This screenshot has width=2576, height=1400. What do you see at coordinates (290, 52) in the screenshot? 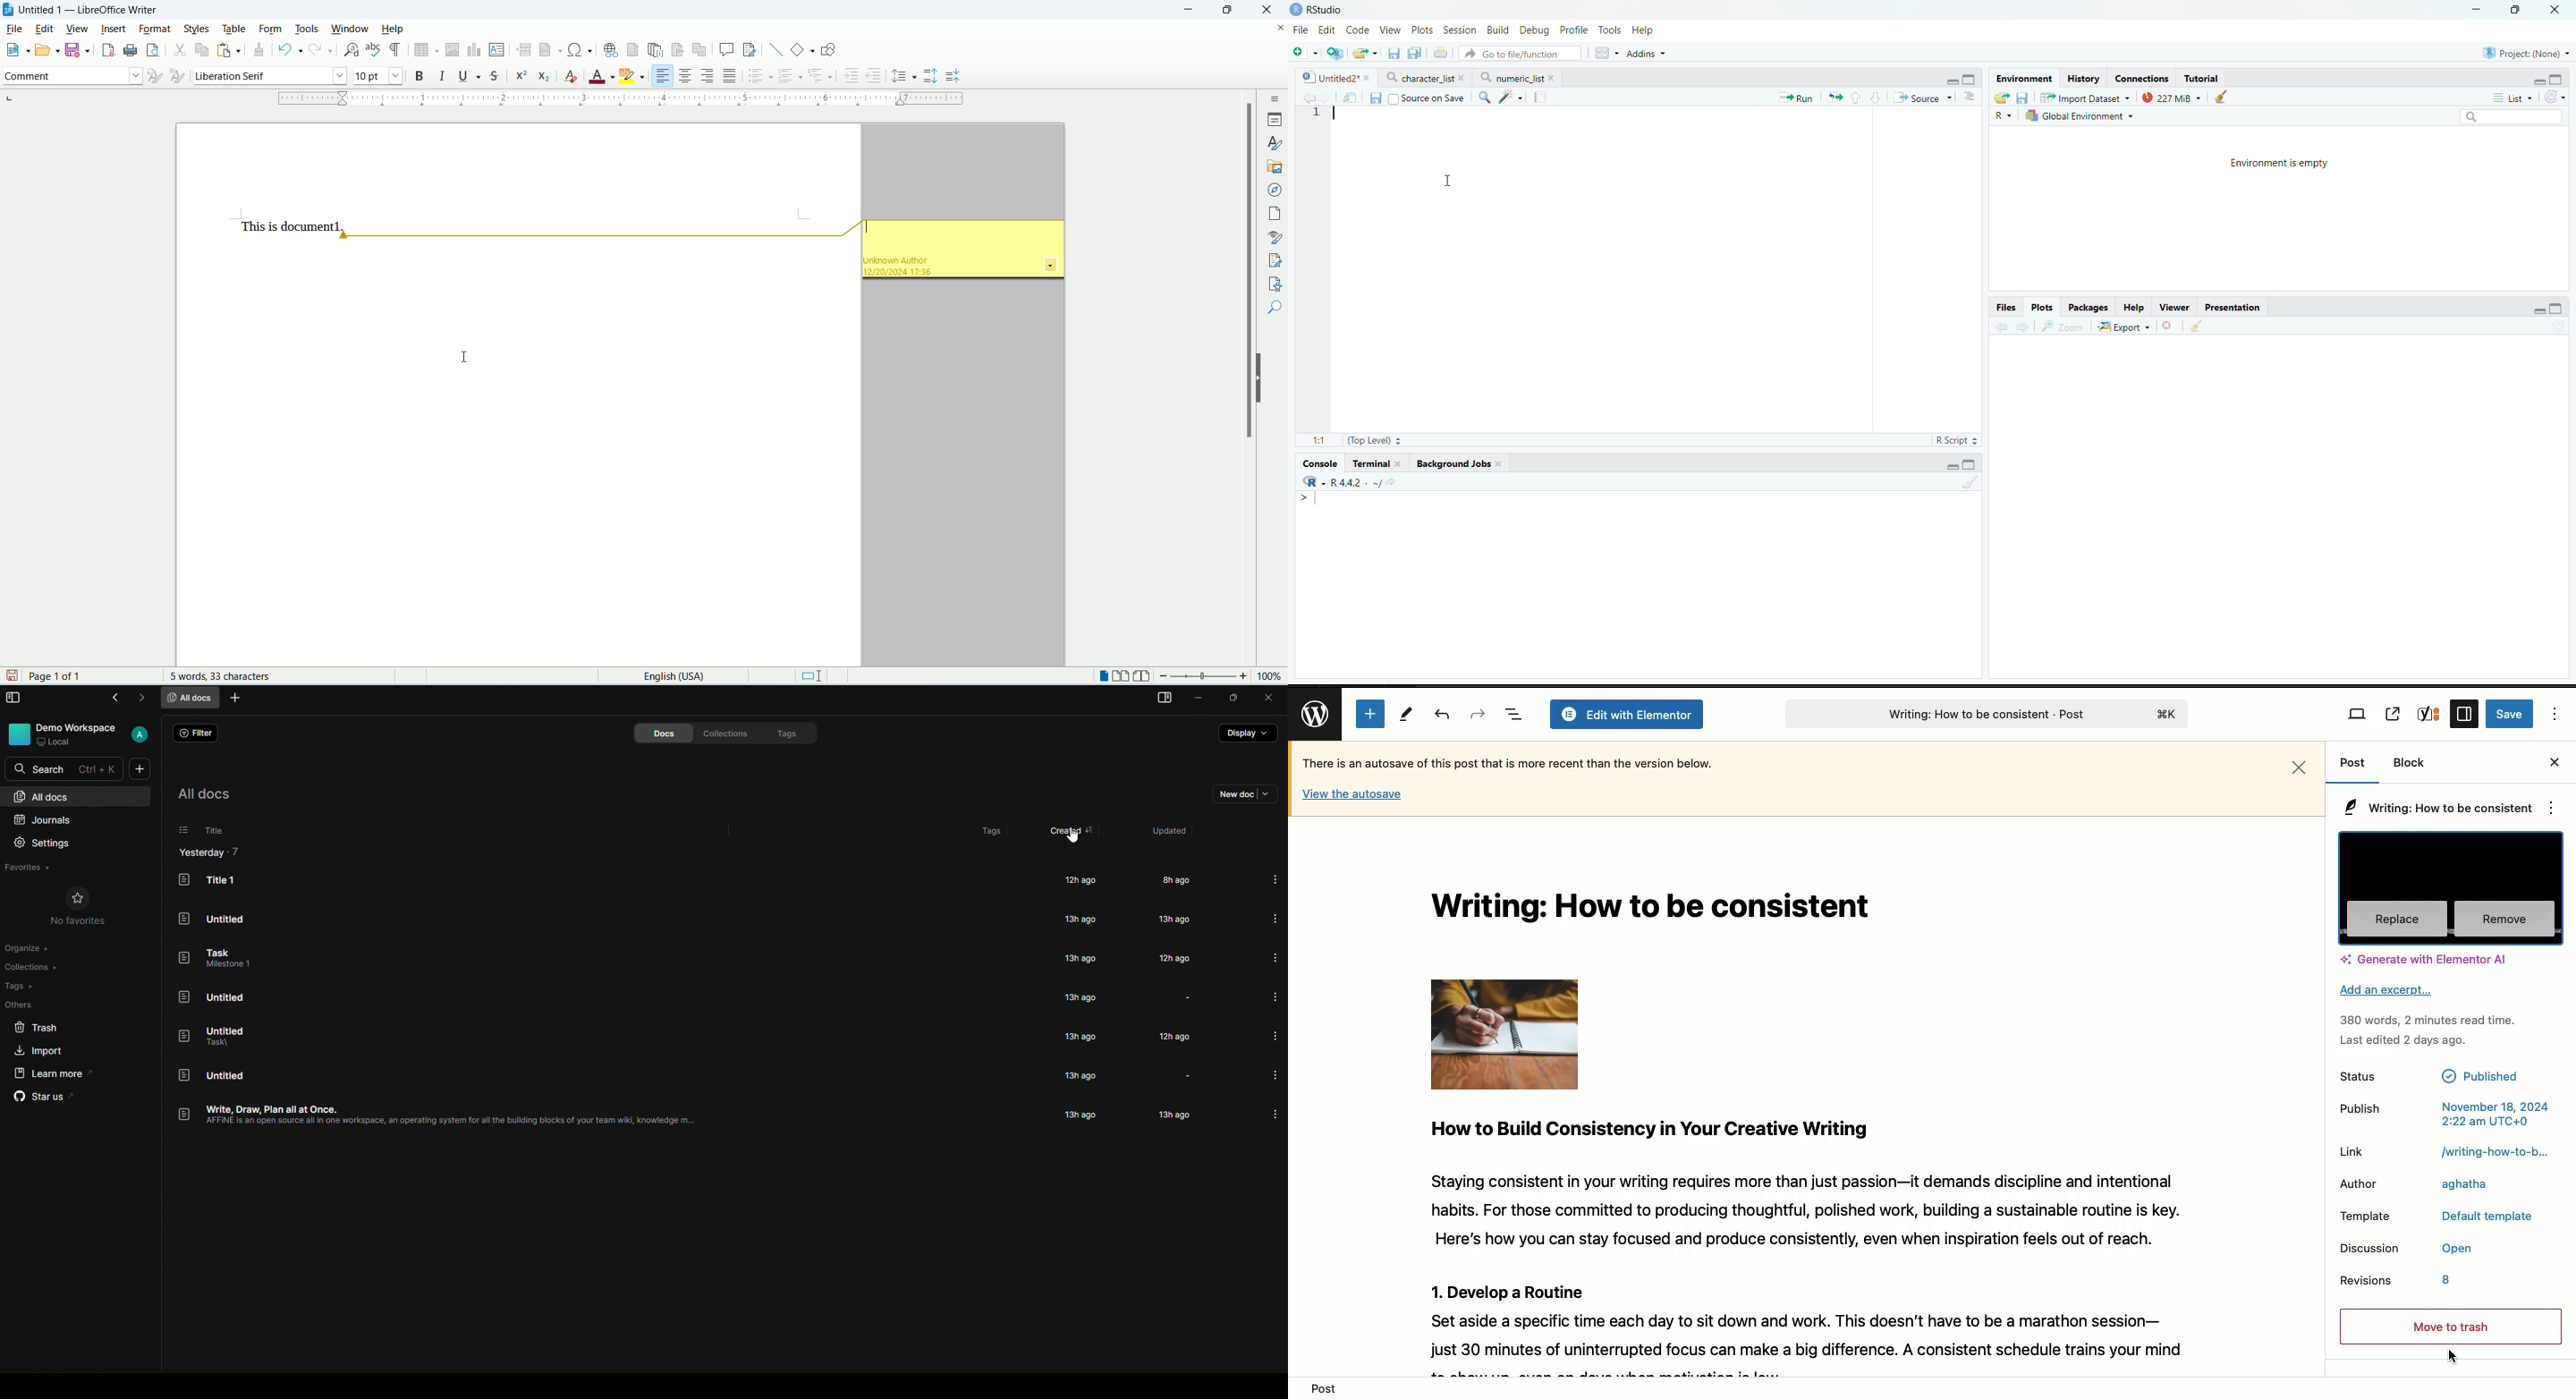
I see `undo` at bounding box center [290, 52].